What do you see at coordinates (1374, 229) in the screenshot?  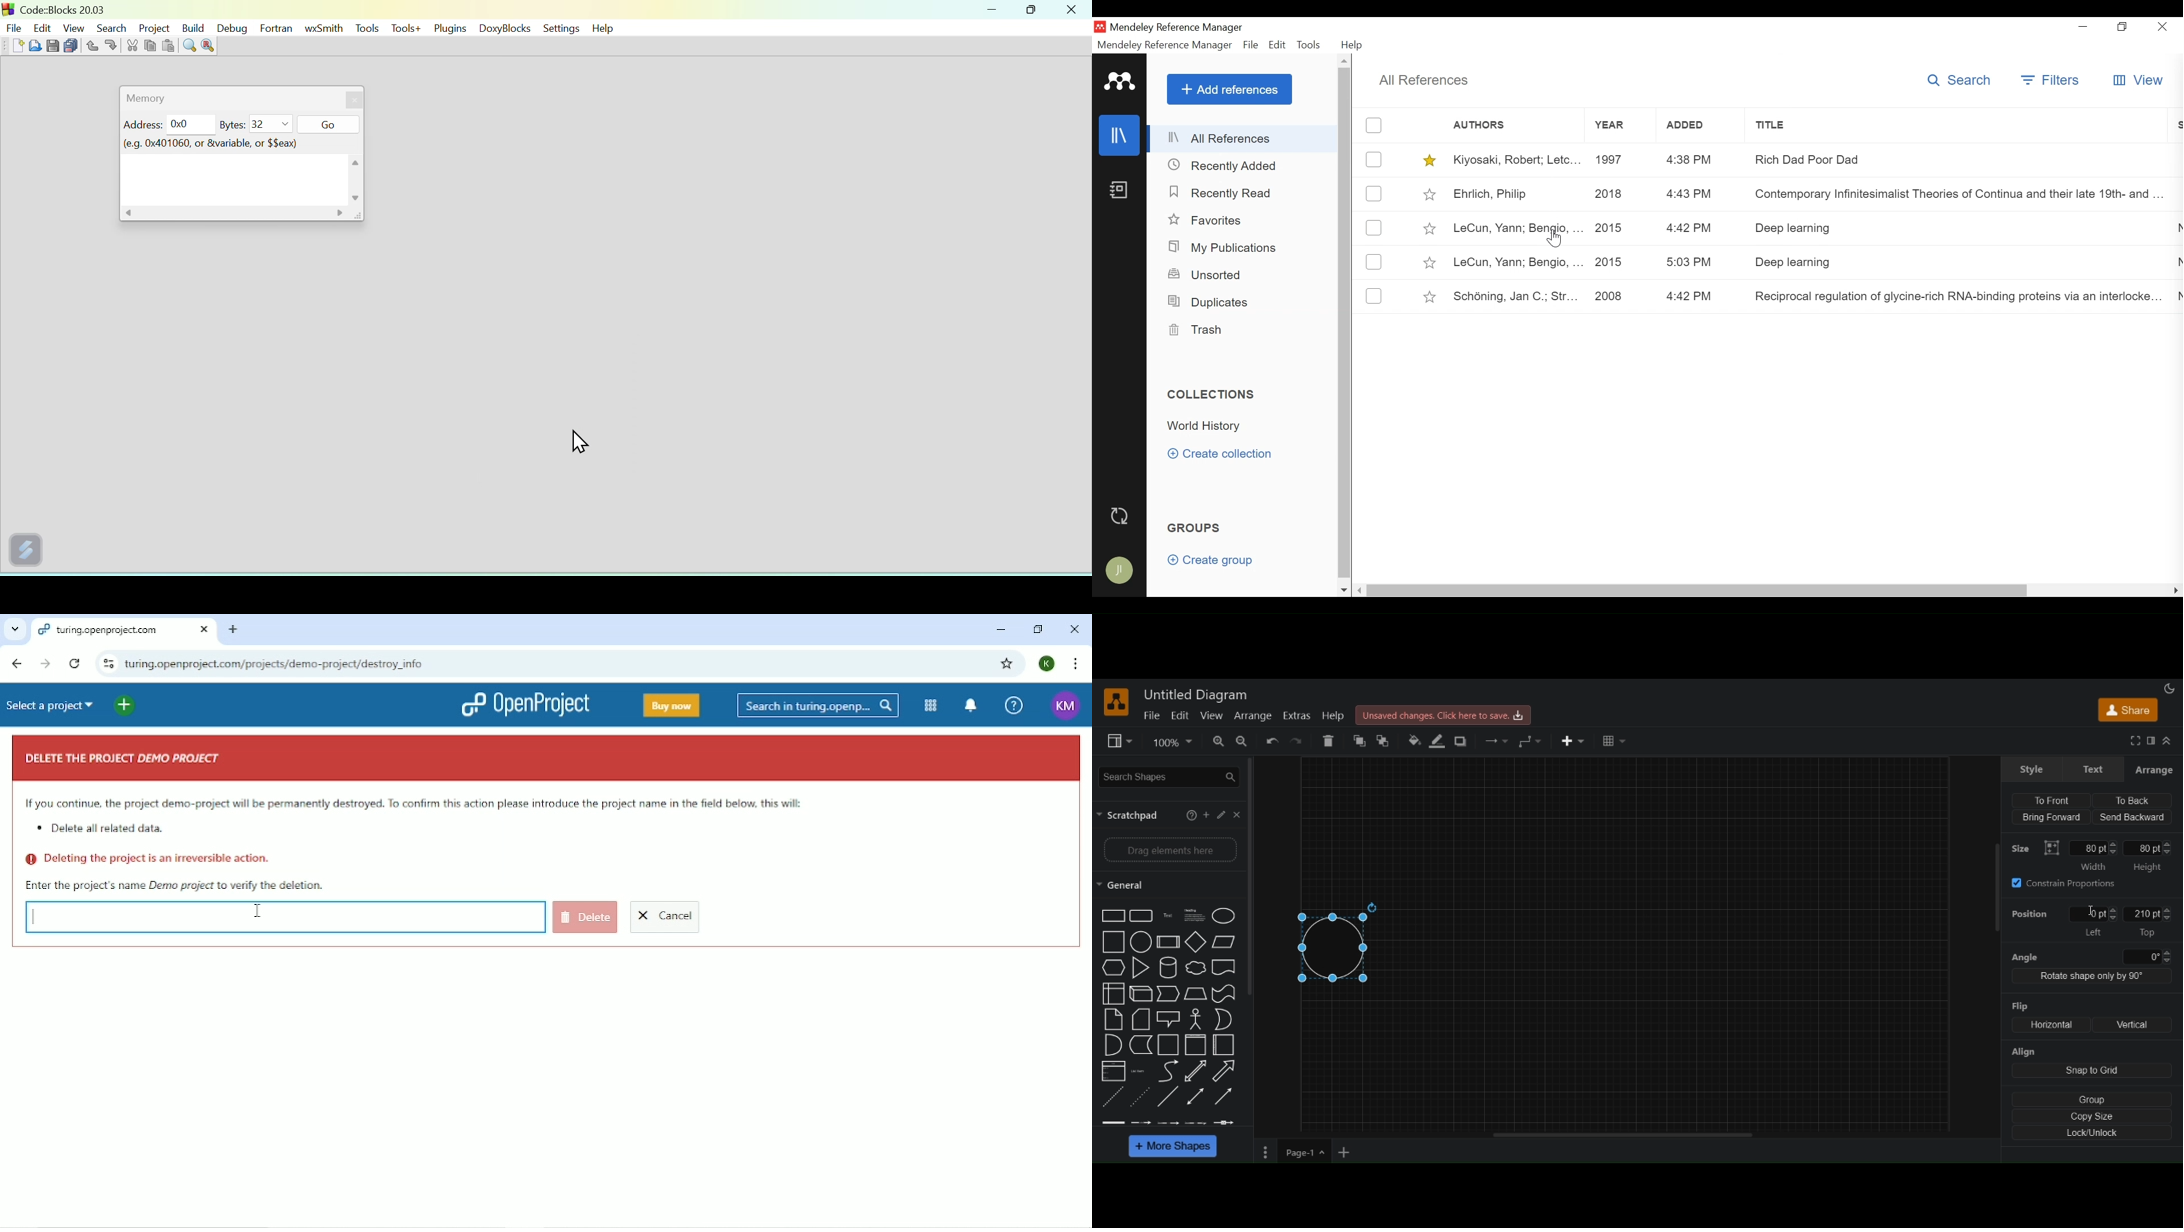 I see `(un)select` at bounding box center [1374, 229].